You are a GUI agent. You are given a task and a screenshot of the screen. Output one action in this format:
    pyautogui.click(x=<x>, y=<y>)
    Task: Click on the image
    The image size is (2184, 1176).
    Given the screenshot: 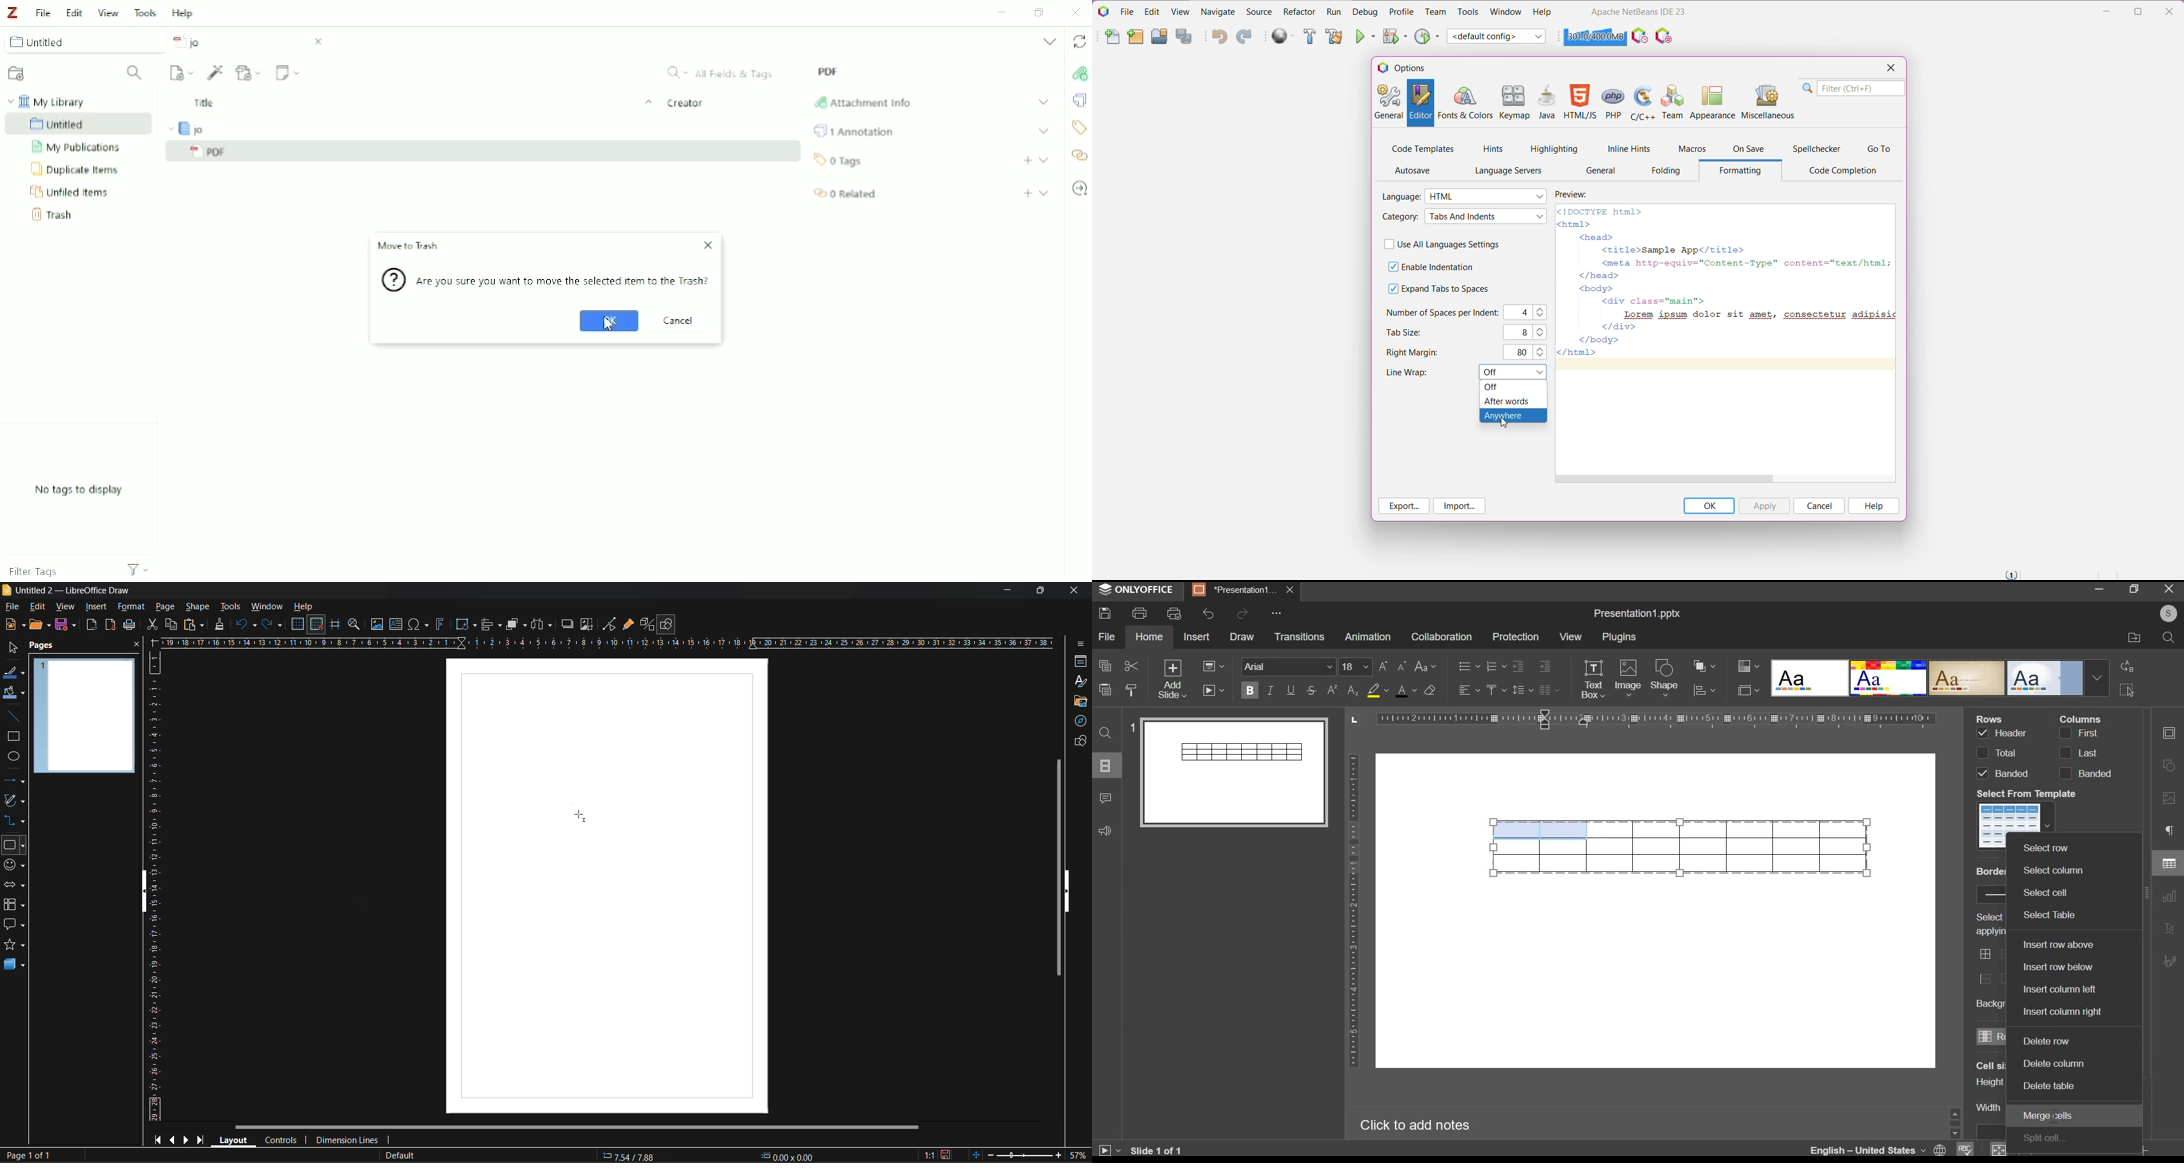 What is the action you would take?
    pyautogui.click(x=1628, y=677)
    